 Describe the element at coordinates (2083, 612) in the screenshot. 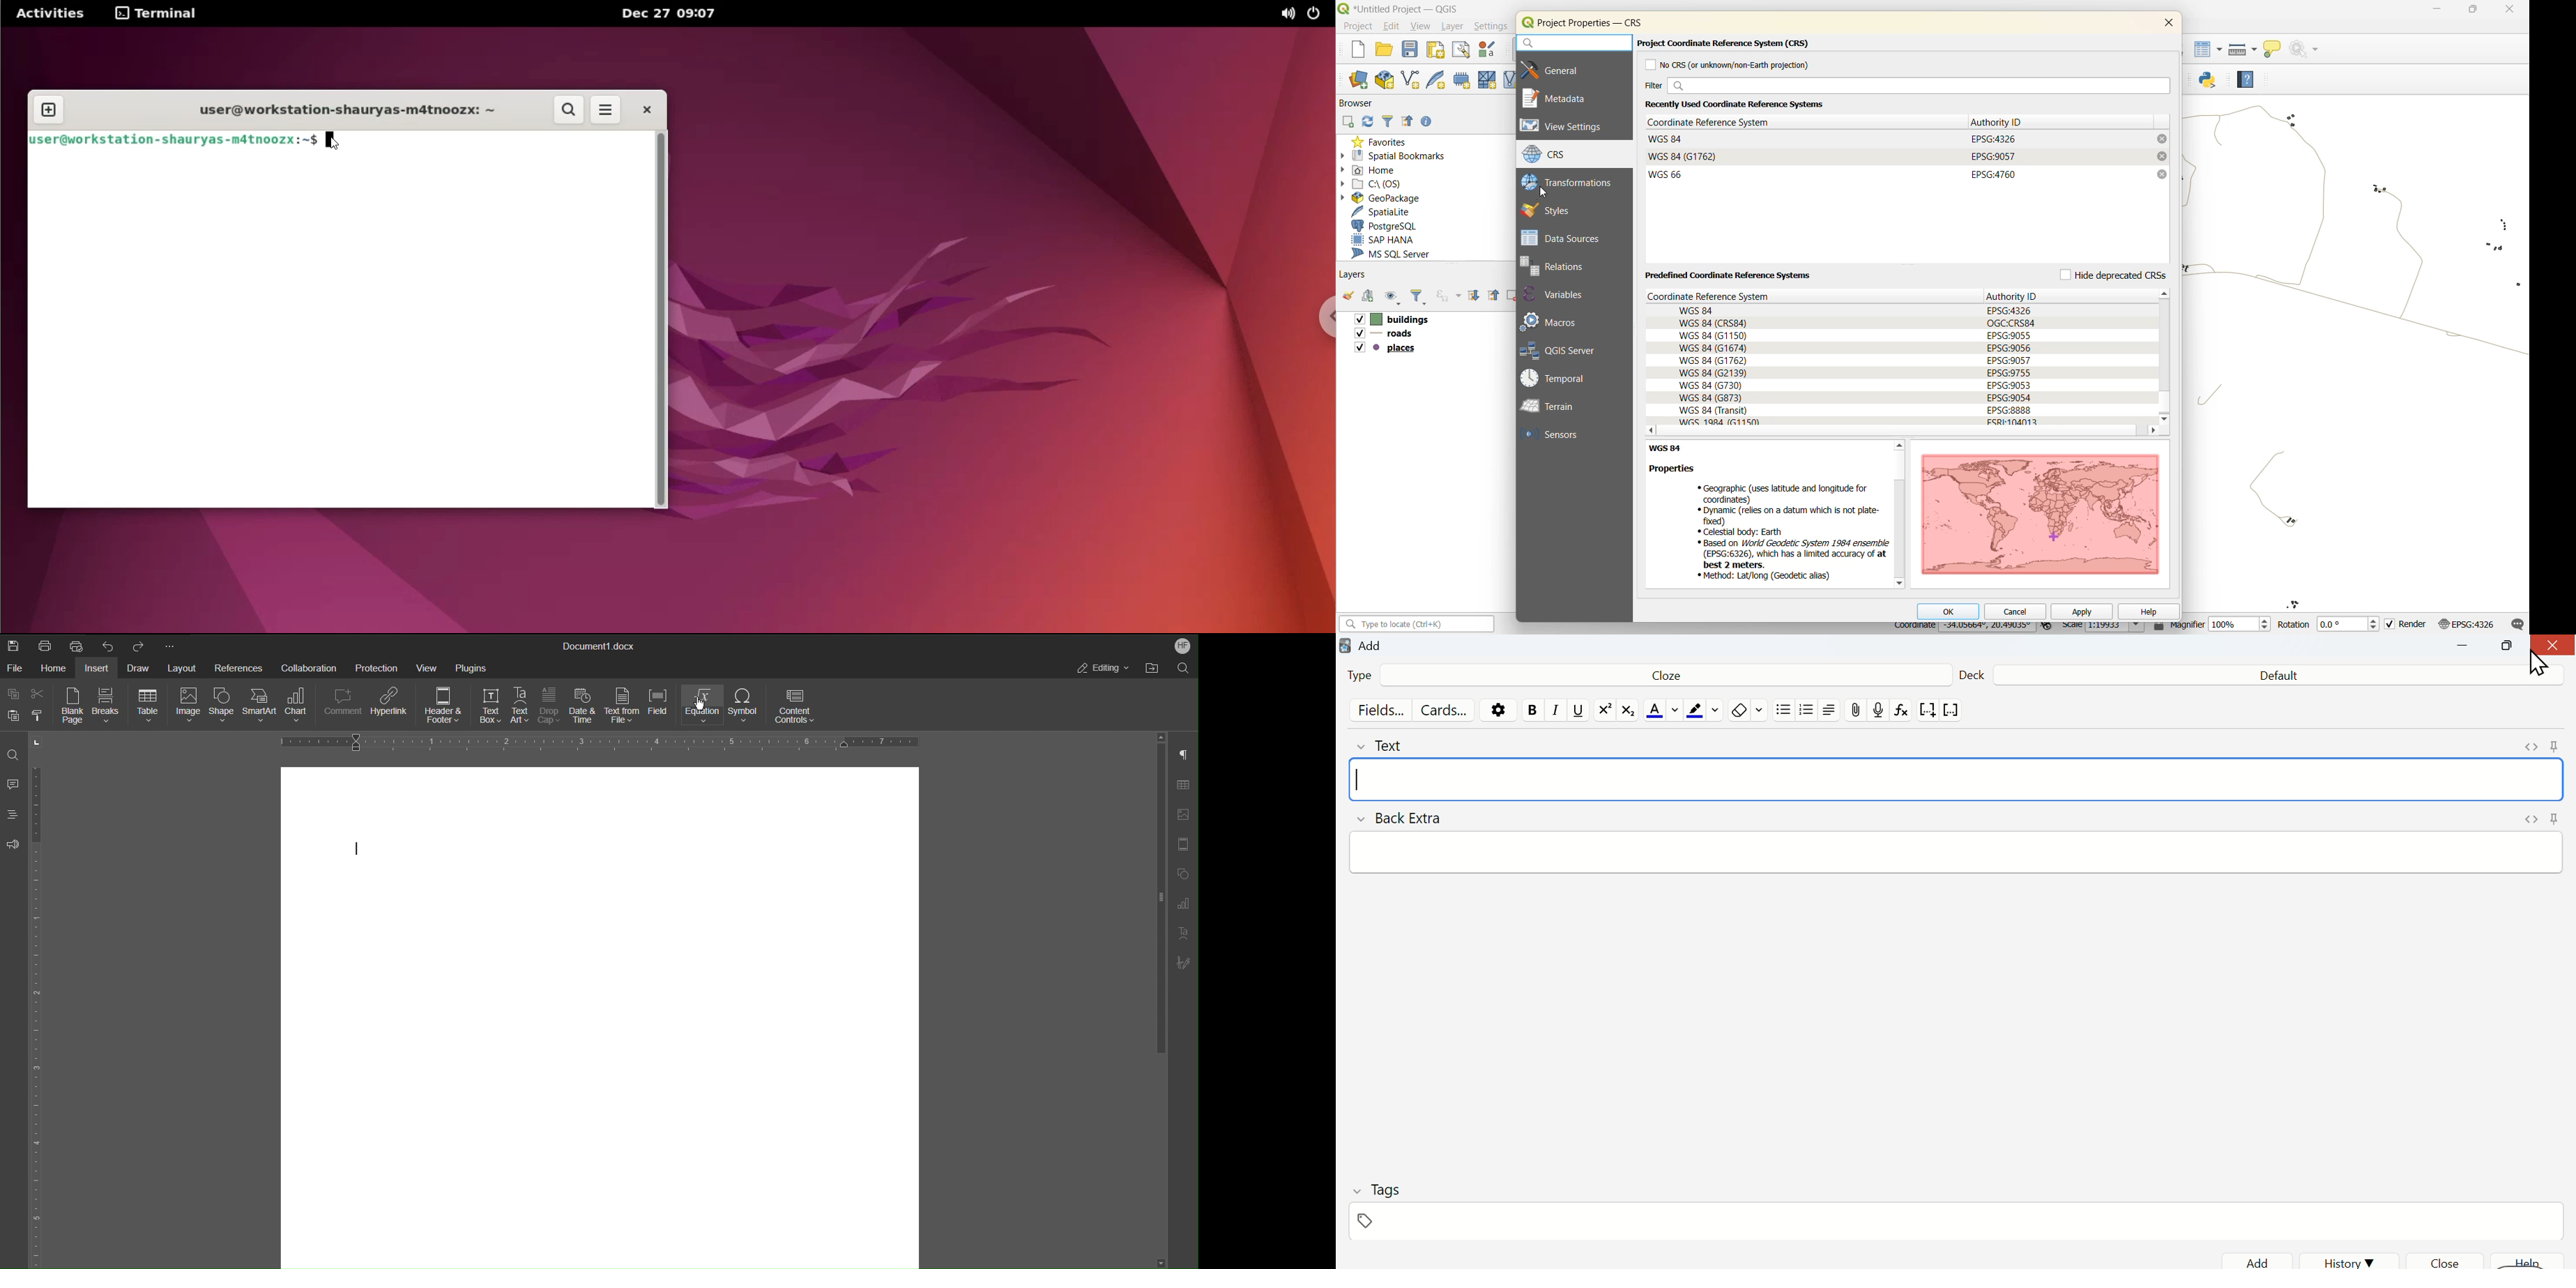

I see `apply` at that location.